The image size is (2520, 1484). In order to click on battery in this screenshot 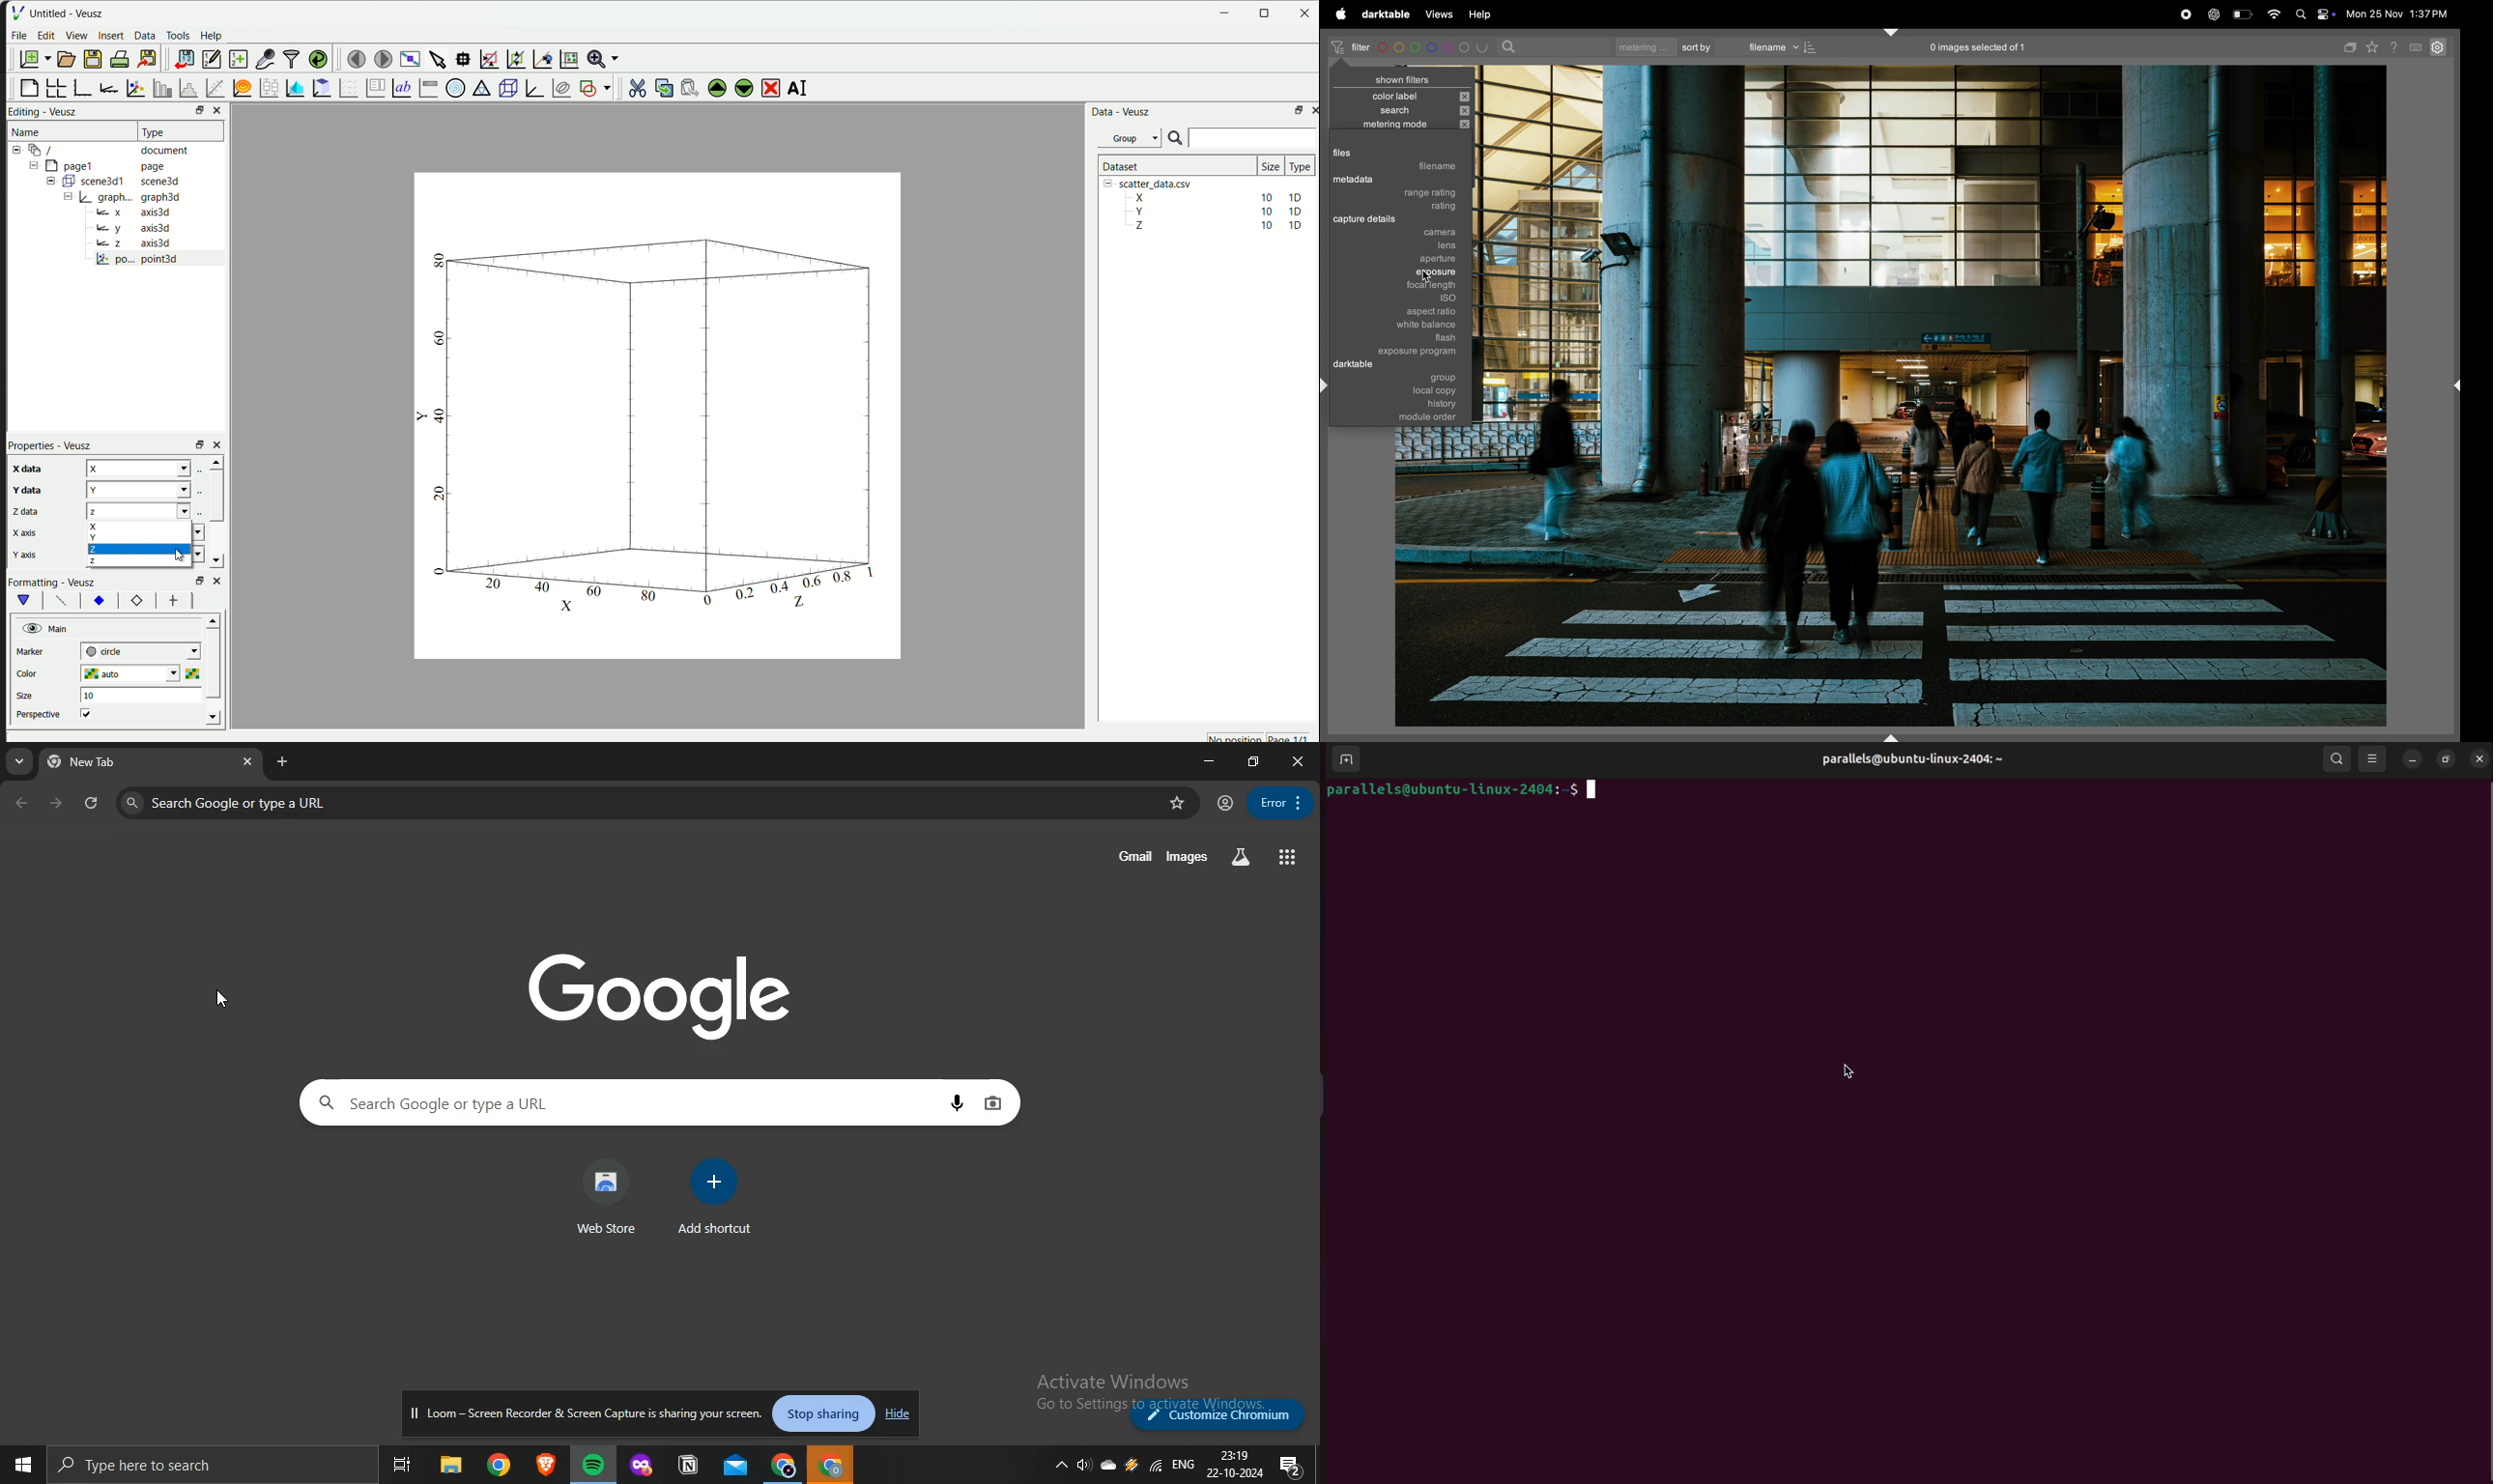, I will do `click(2244, 13)`.